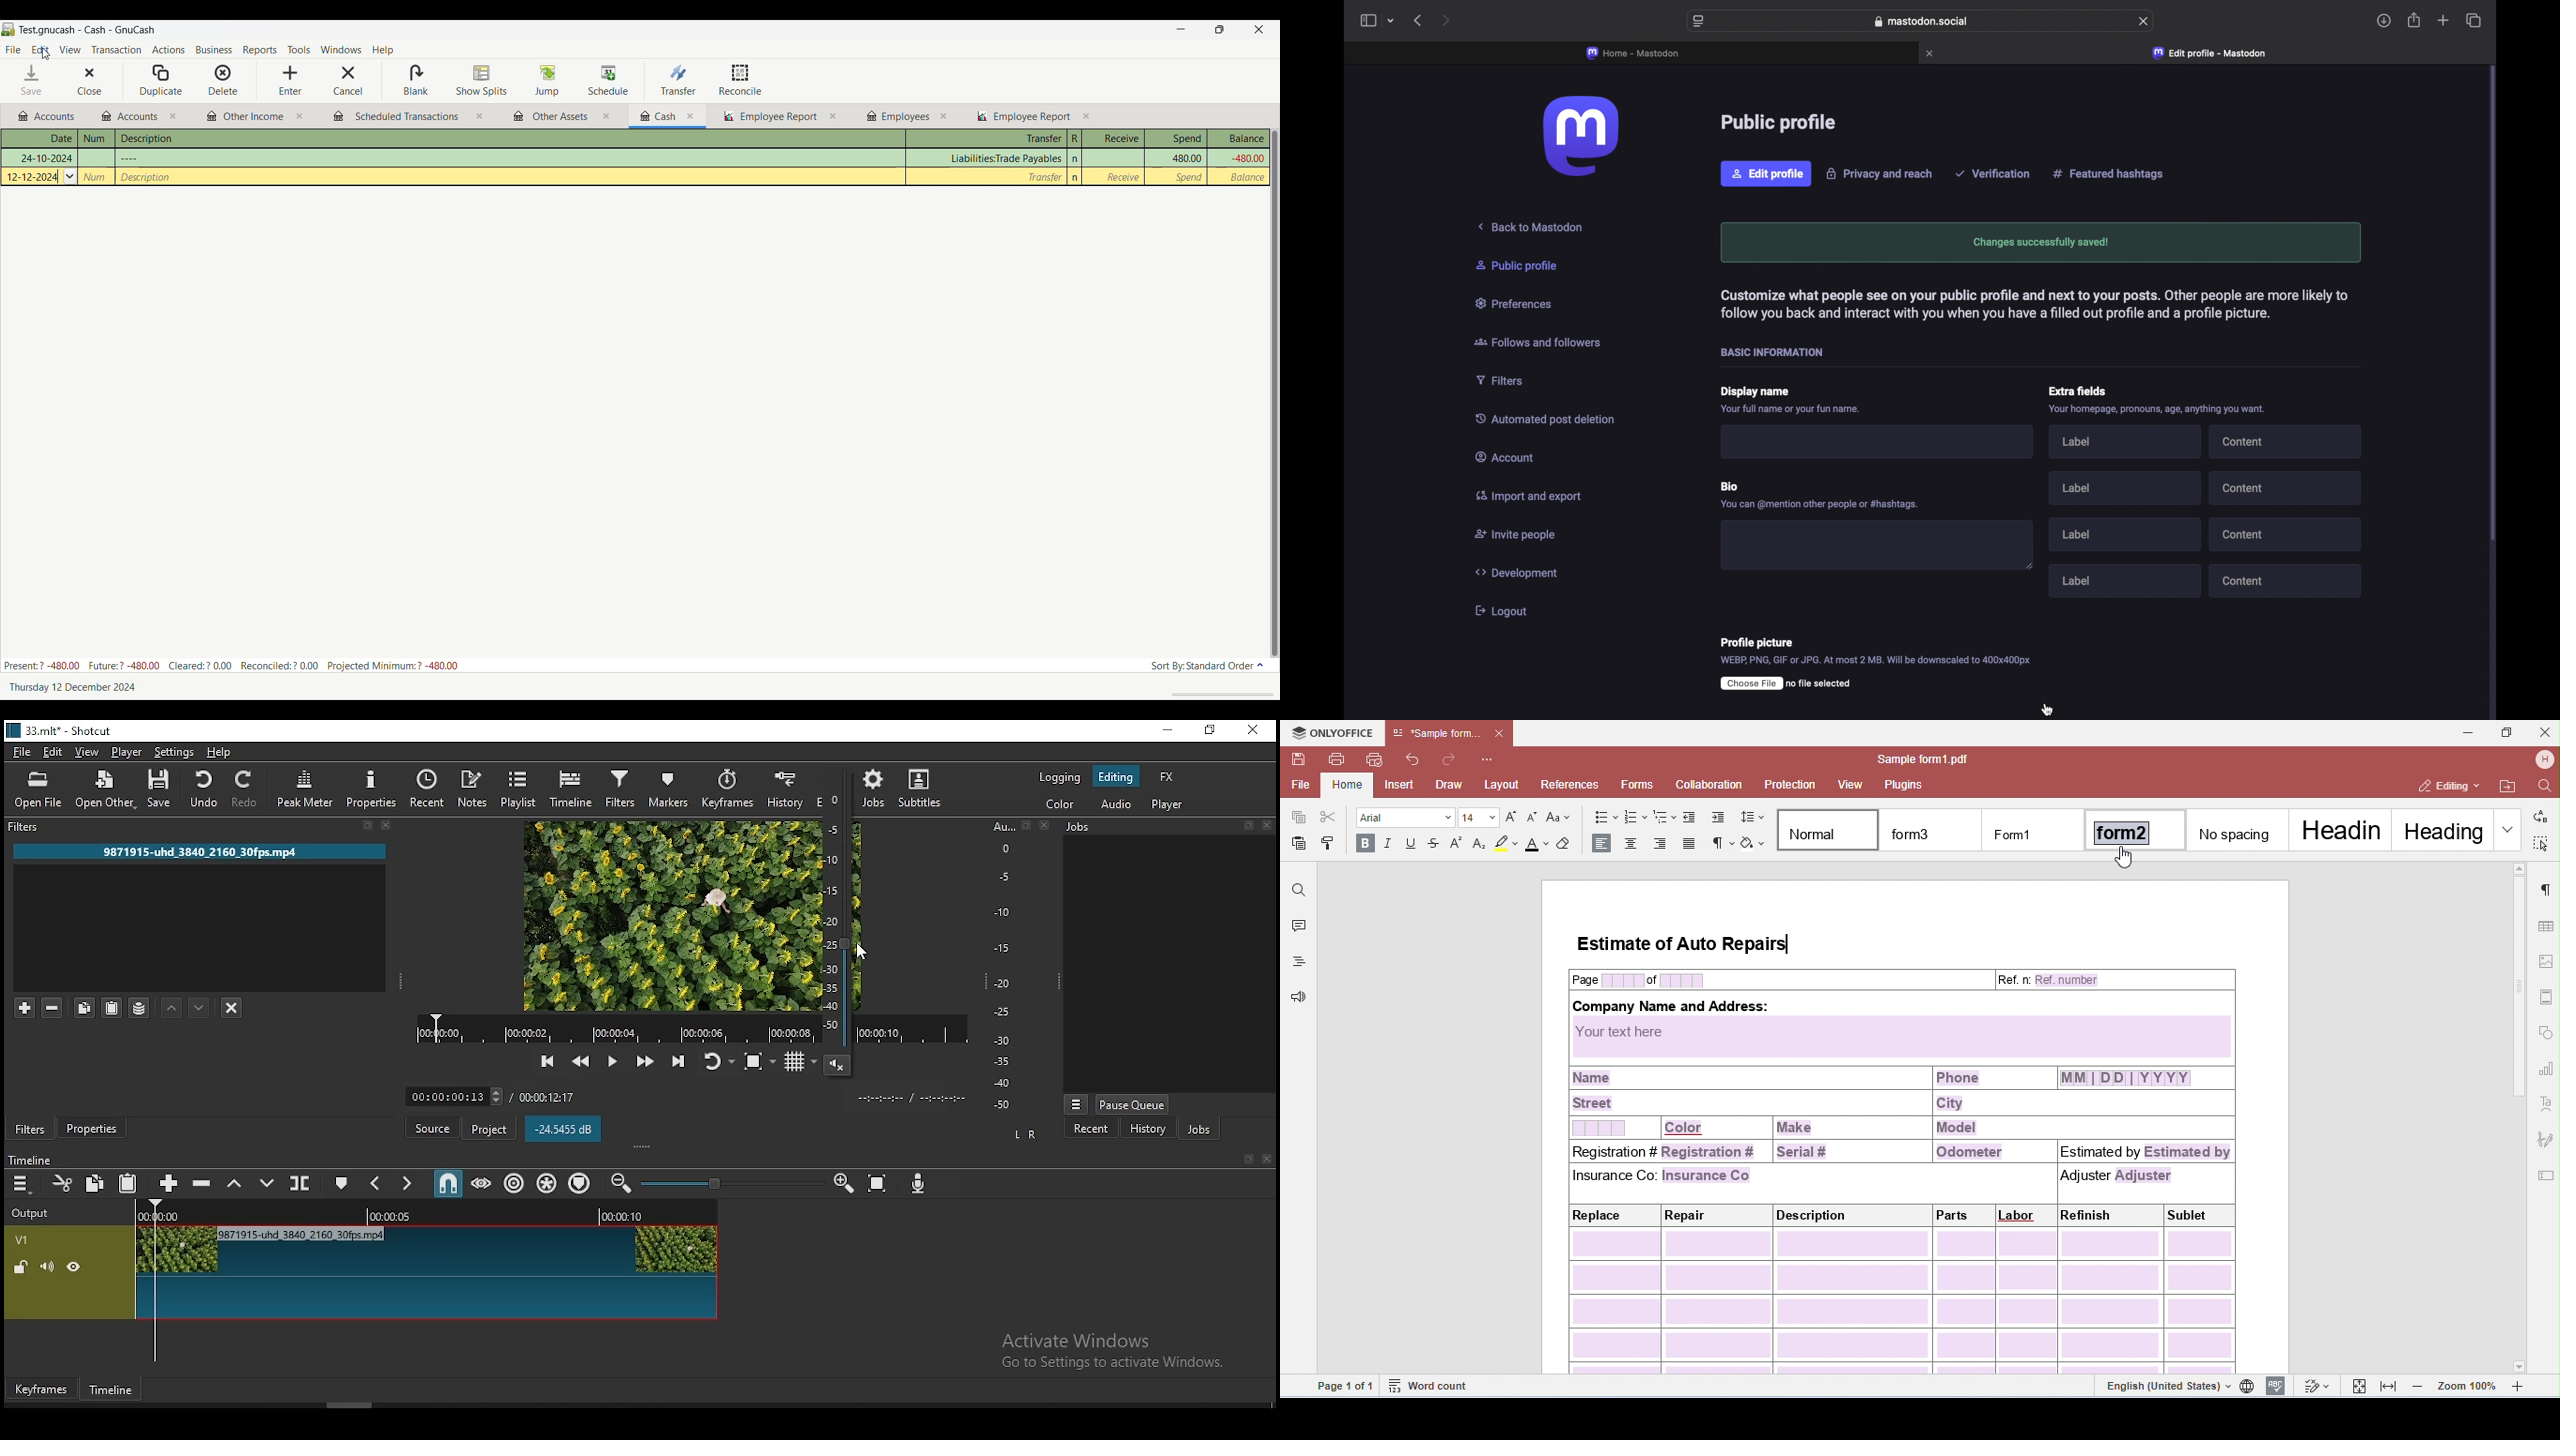  What do you see at coordinates (163, 789) in the screenshot?
I see `save` at bounding box center [163, 789].